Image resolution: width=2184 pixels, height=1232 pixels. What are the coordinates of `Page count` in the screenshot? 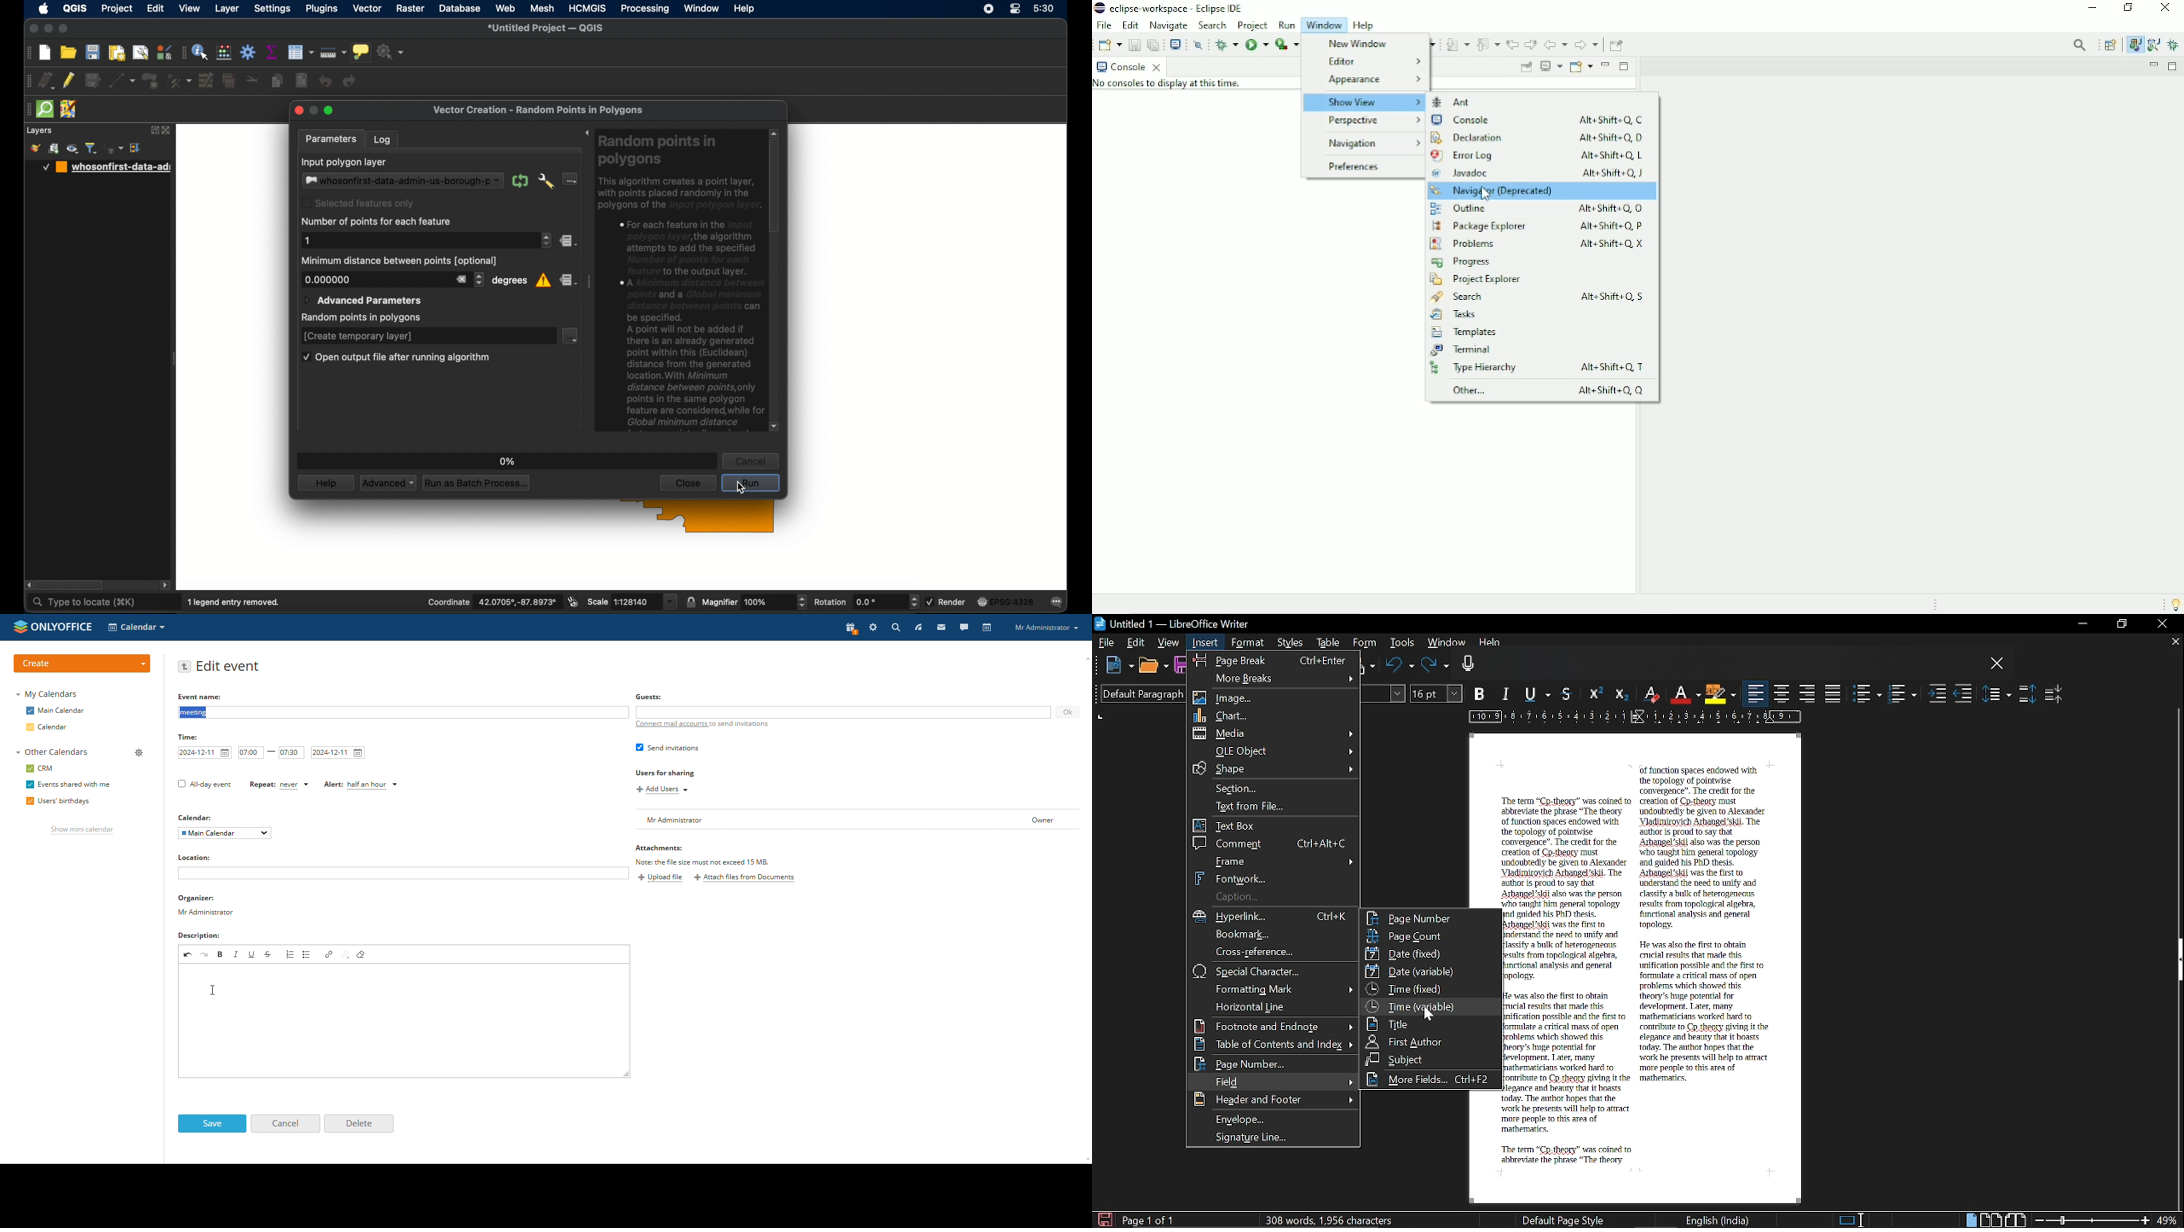 It's located at (1431, 935).